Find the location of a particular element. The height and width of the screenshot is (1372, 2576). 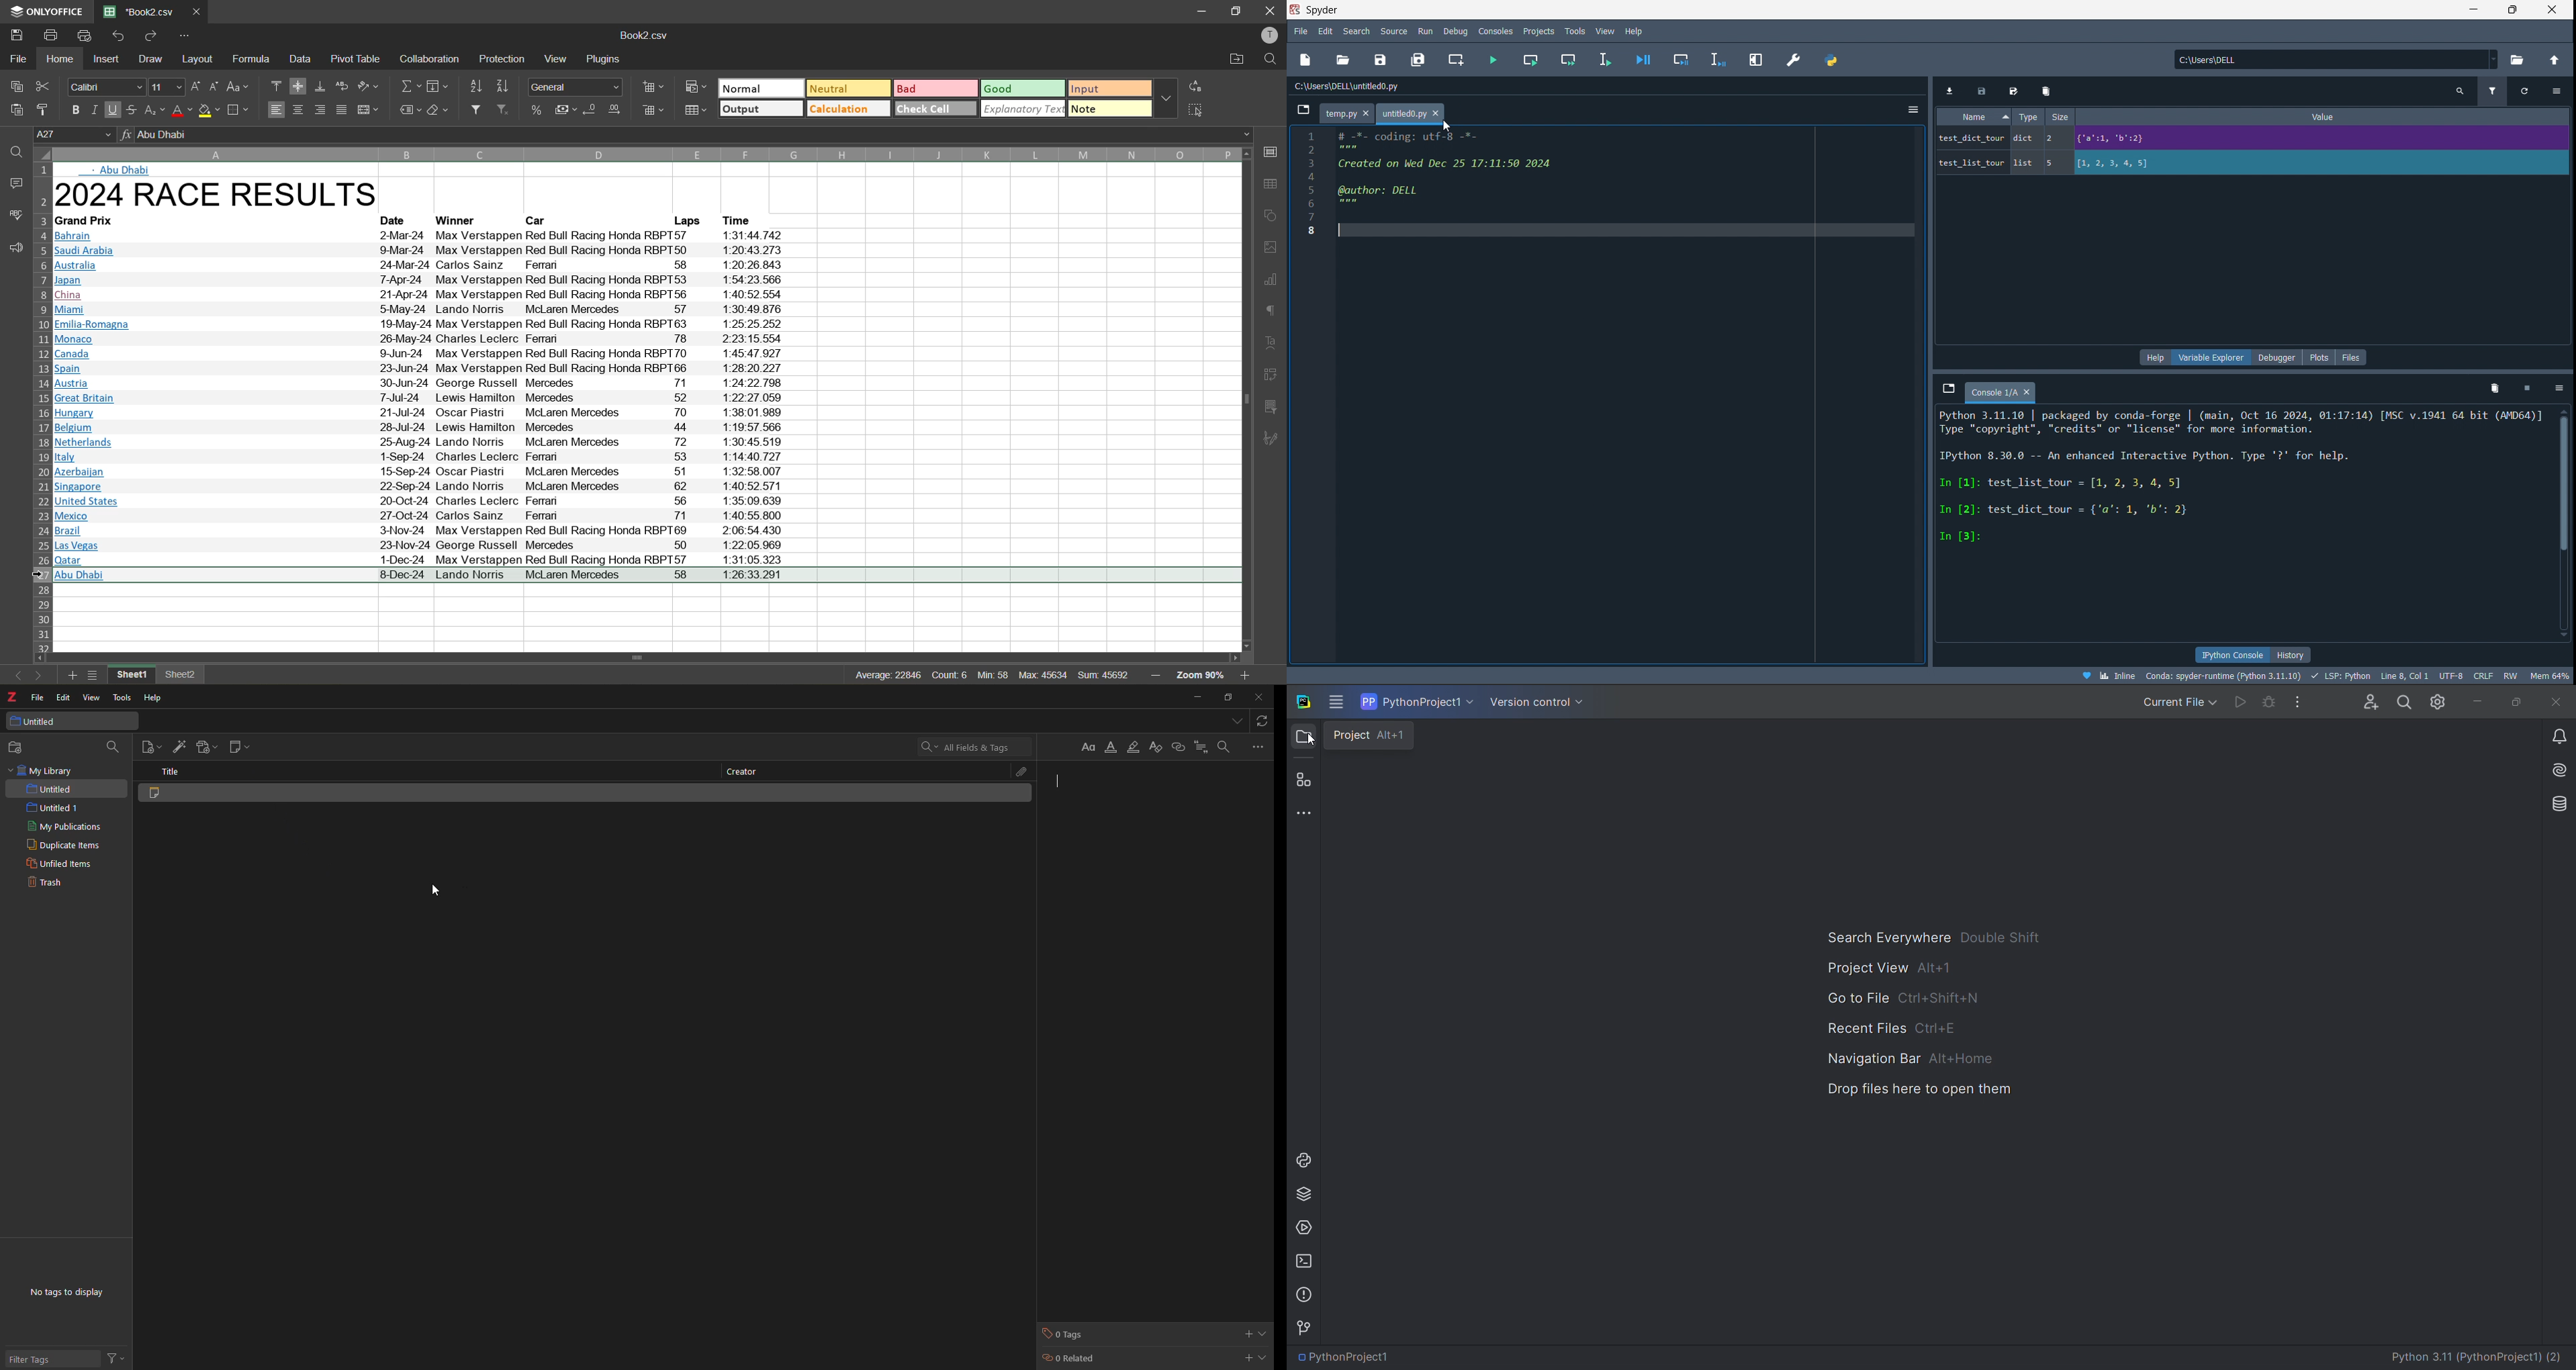

expand is located at coordinates (1264, 1334).